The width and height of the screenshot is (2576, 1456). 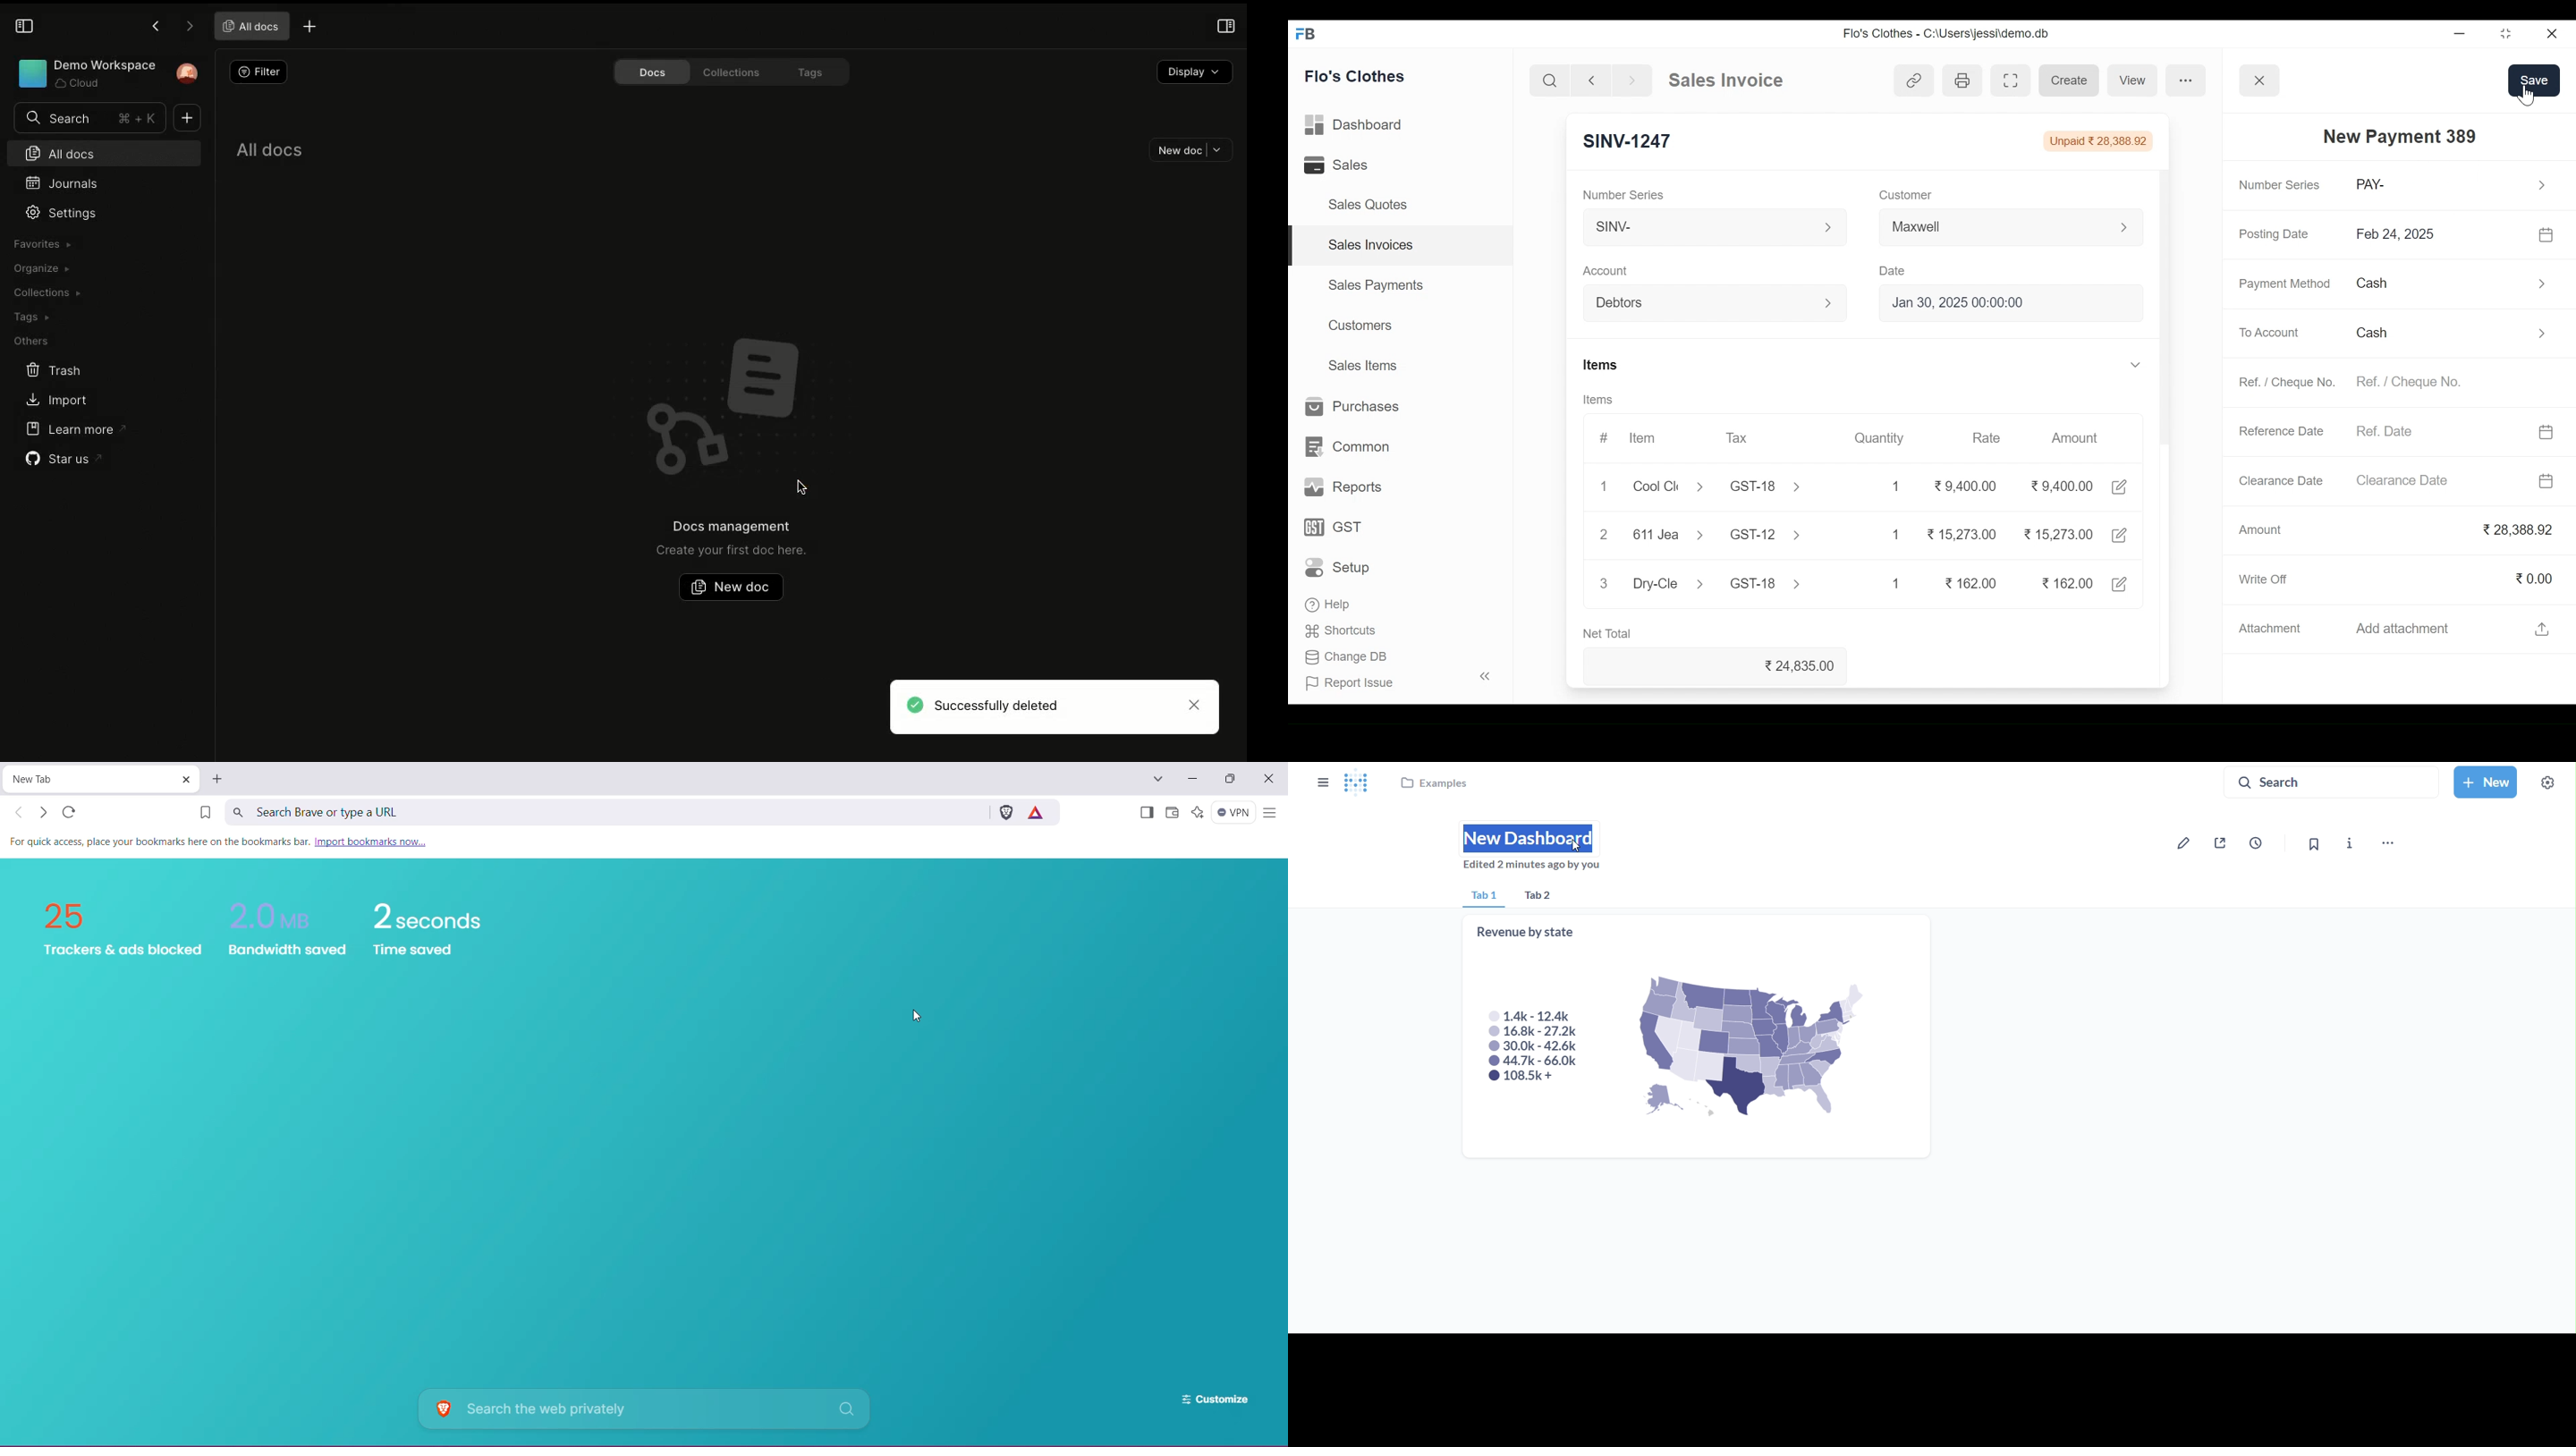 I want to click on Net Total, so click(x=1615, y=634).